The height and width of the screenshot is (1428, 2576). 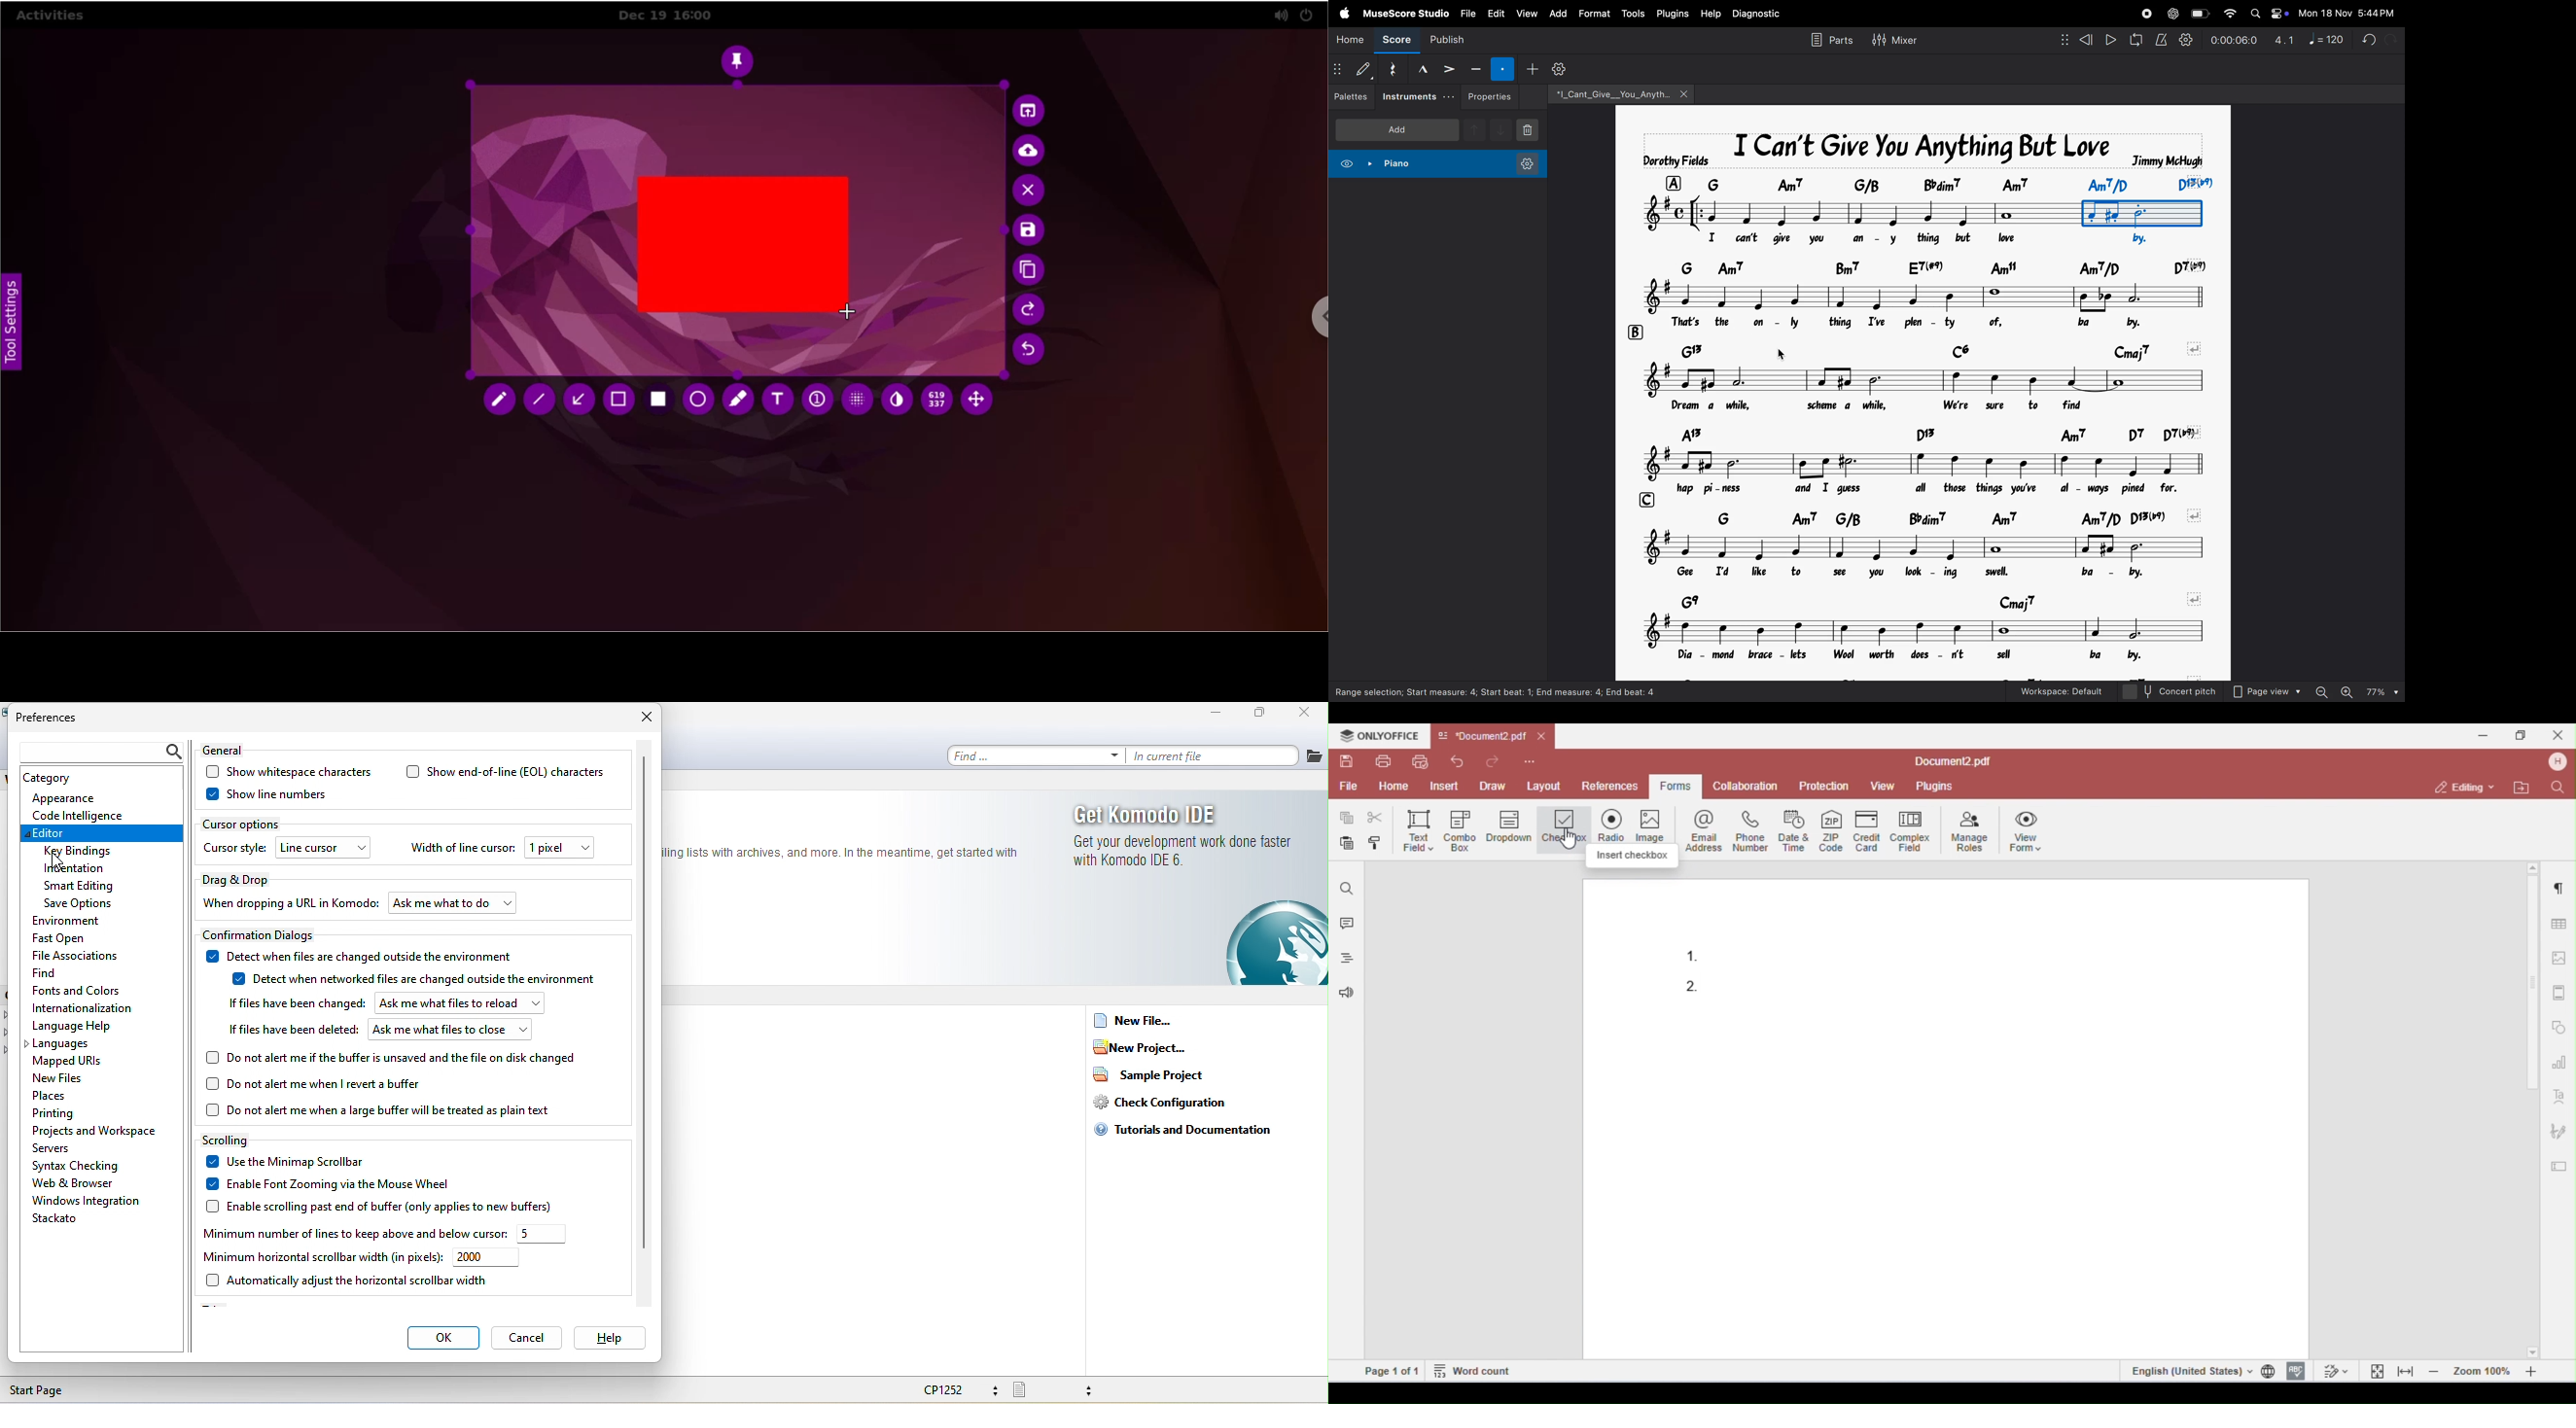 I want to click on instrument settings, so click(x=1526, y=162).